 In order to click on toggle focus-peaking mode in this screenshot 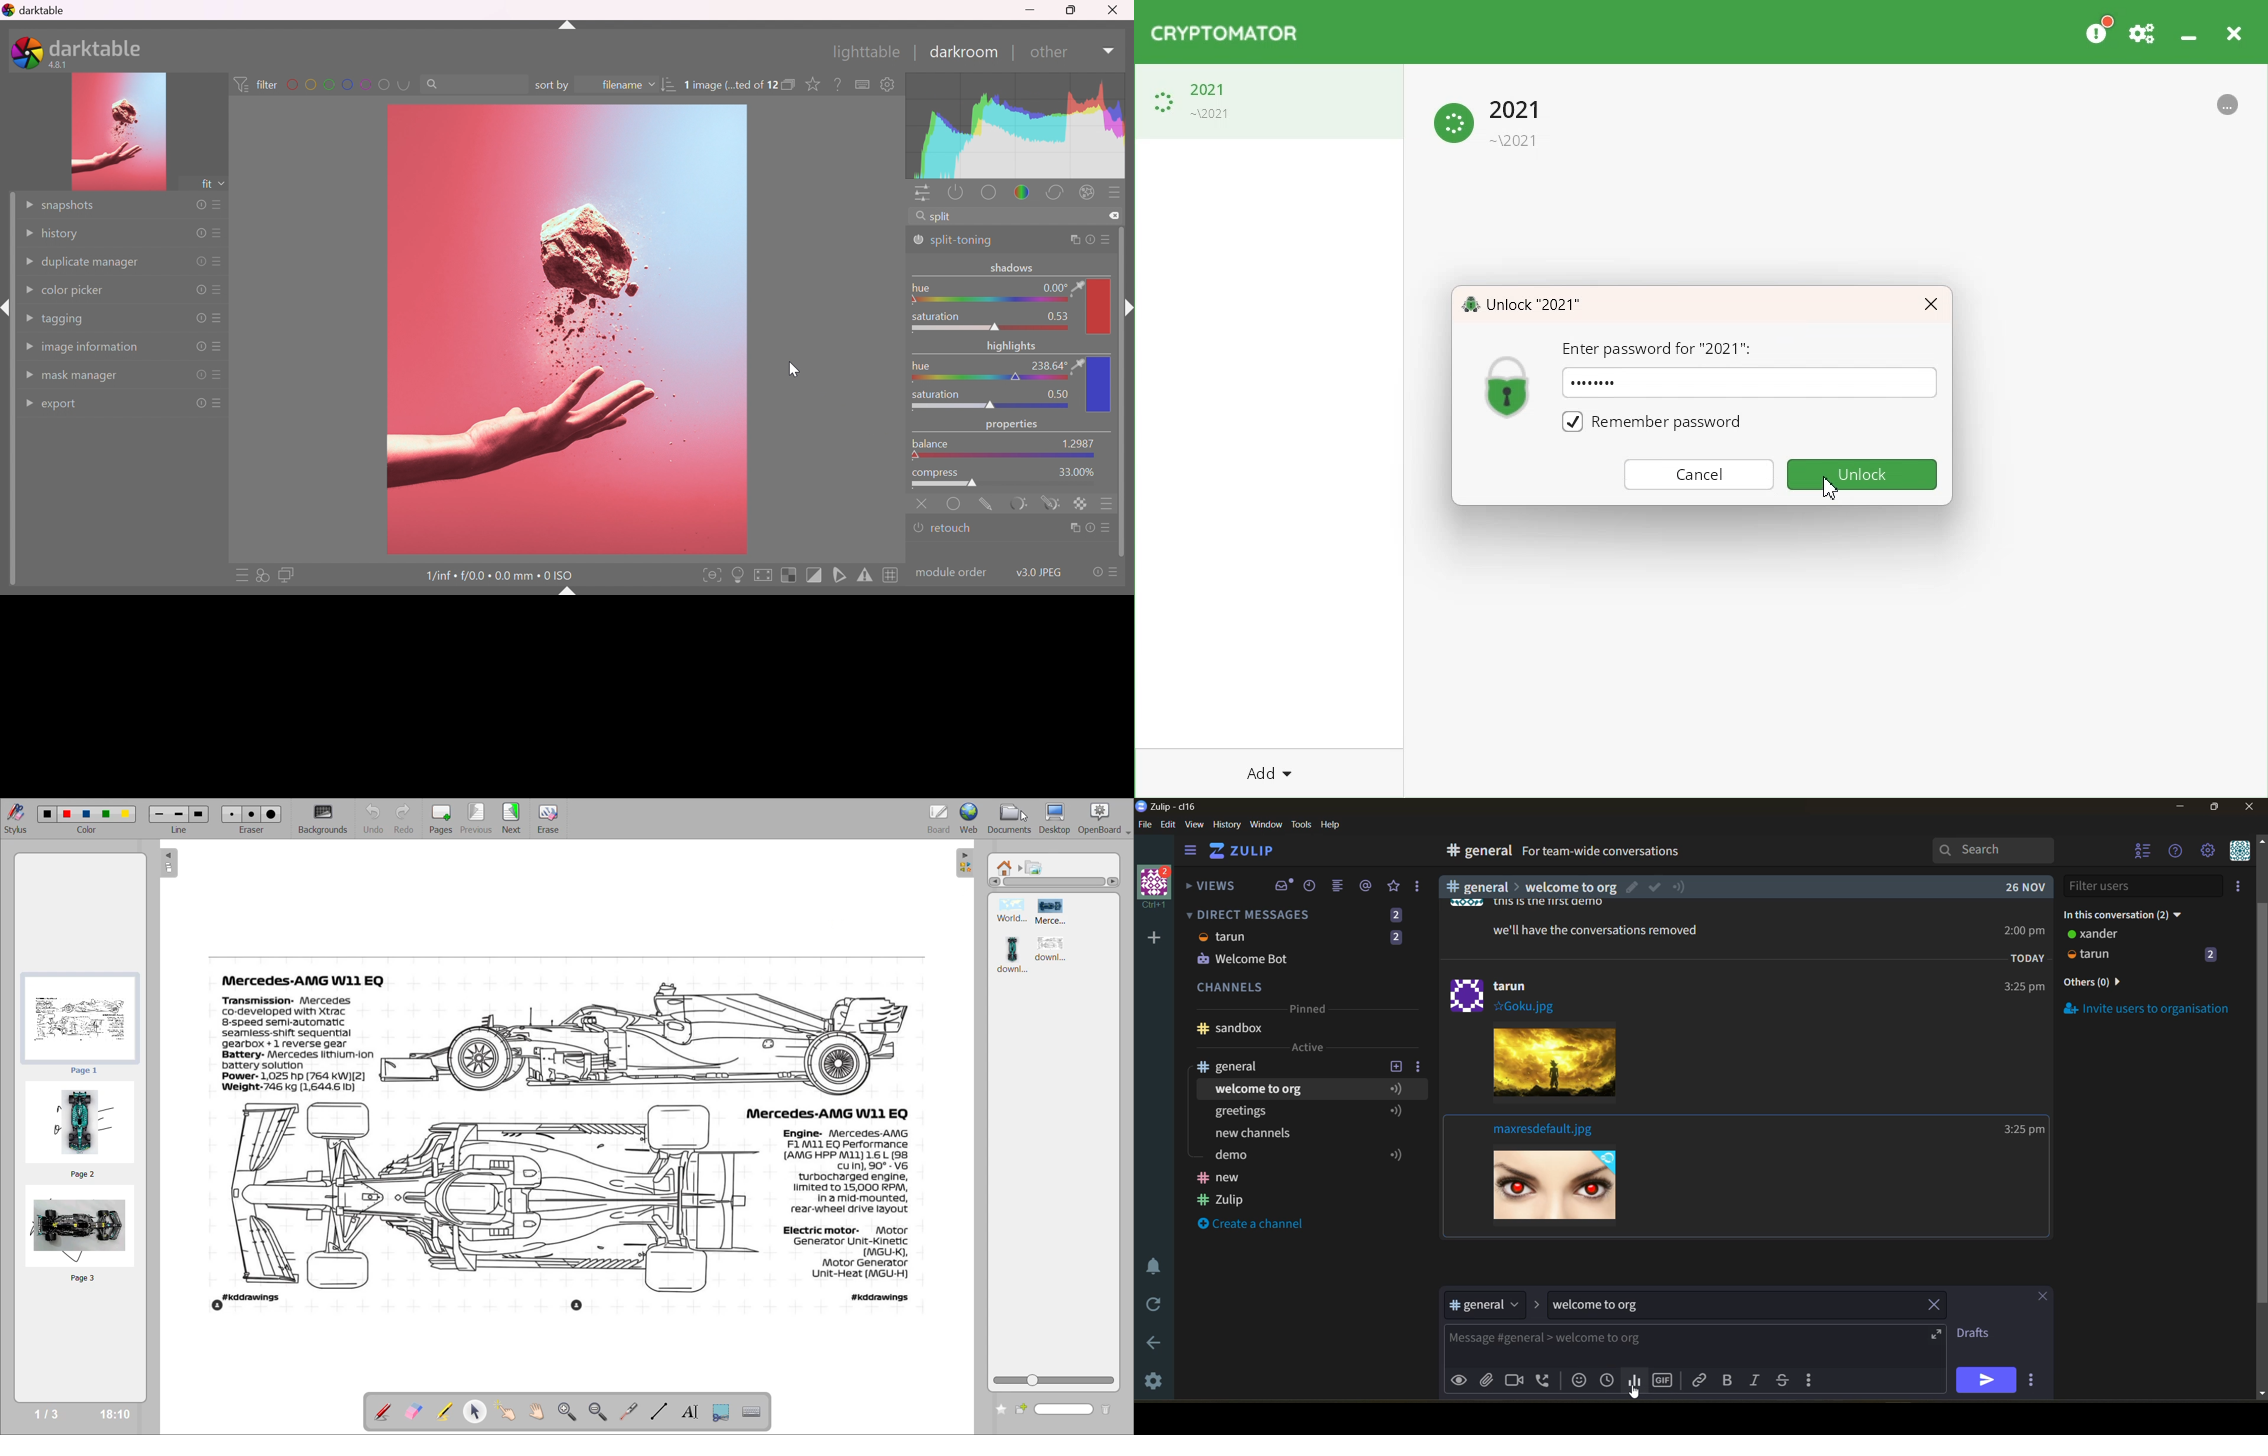, I will do `click(712, 574)`.